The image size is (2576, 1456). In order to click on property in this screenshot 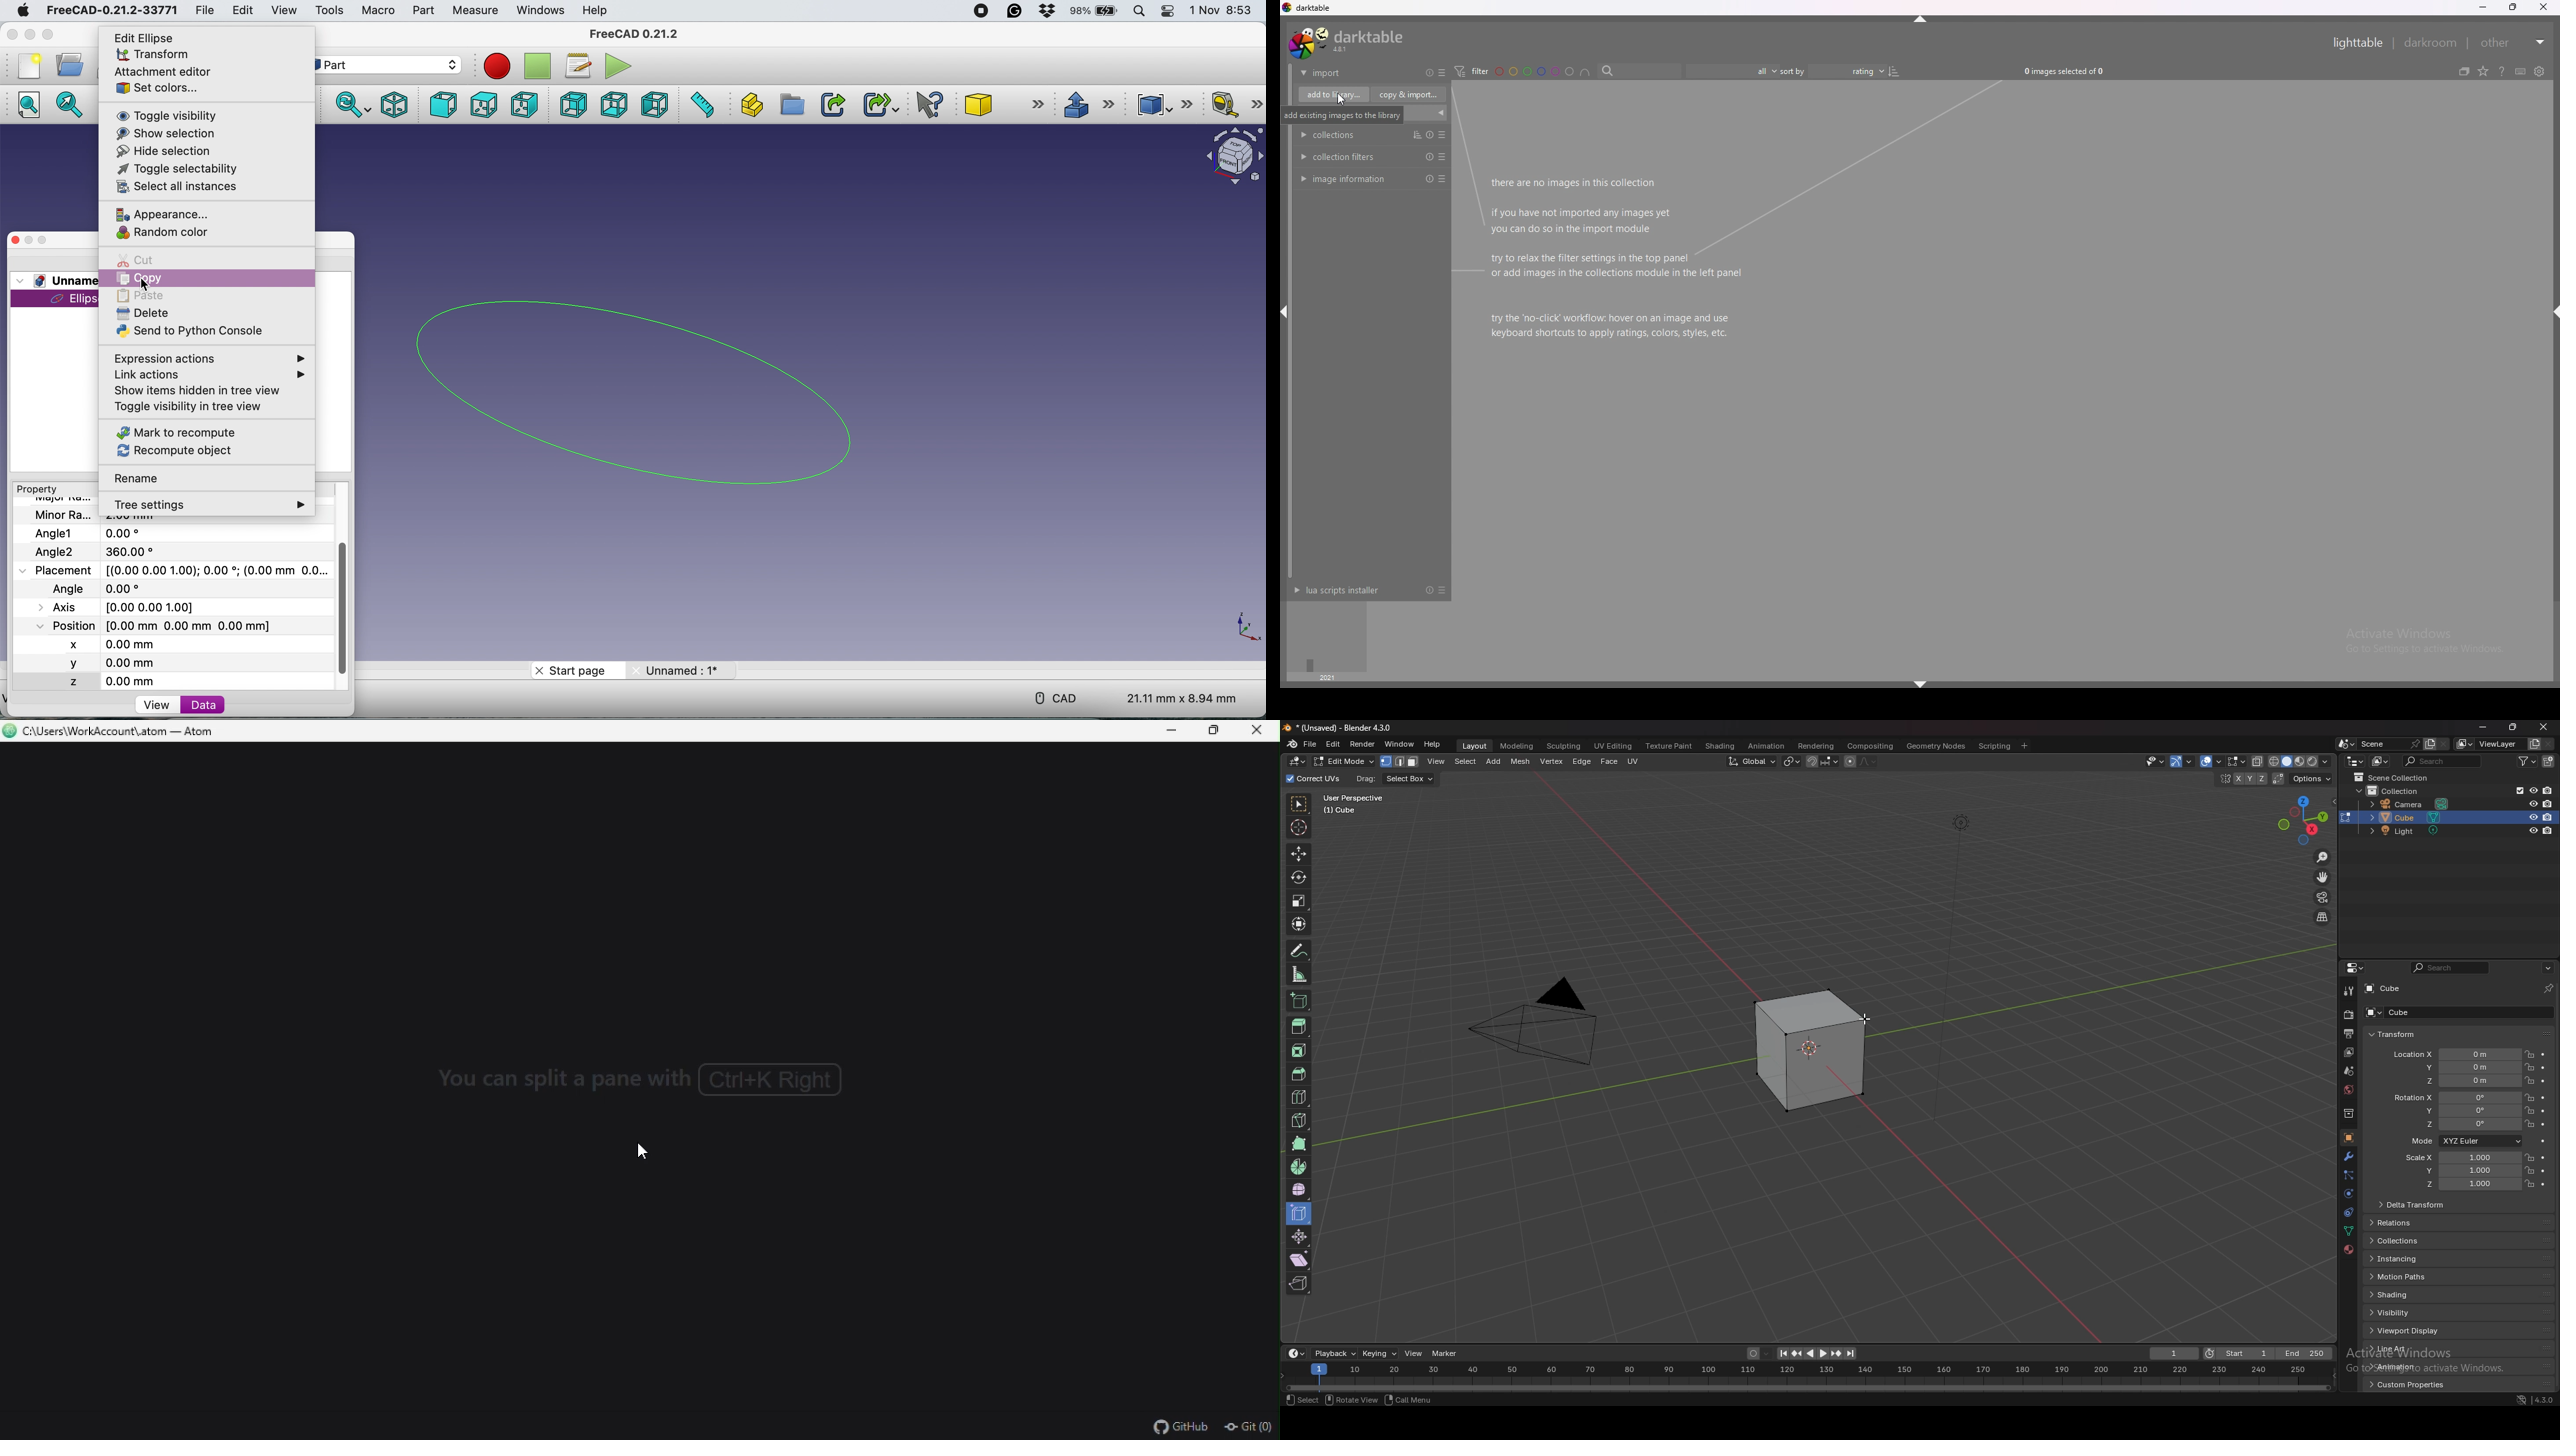, I will do `click(39, 490)`.